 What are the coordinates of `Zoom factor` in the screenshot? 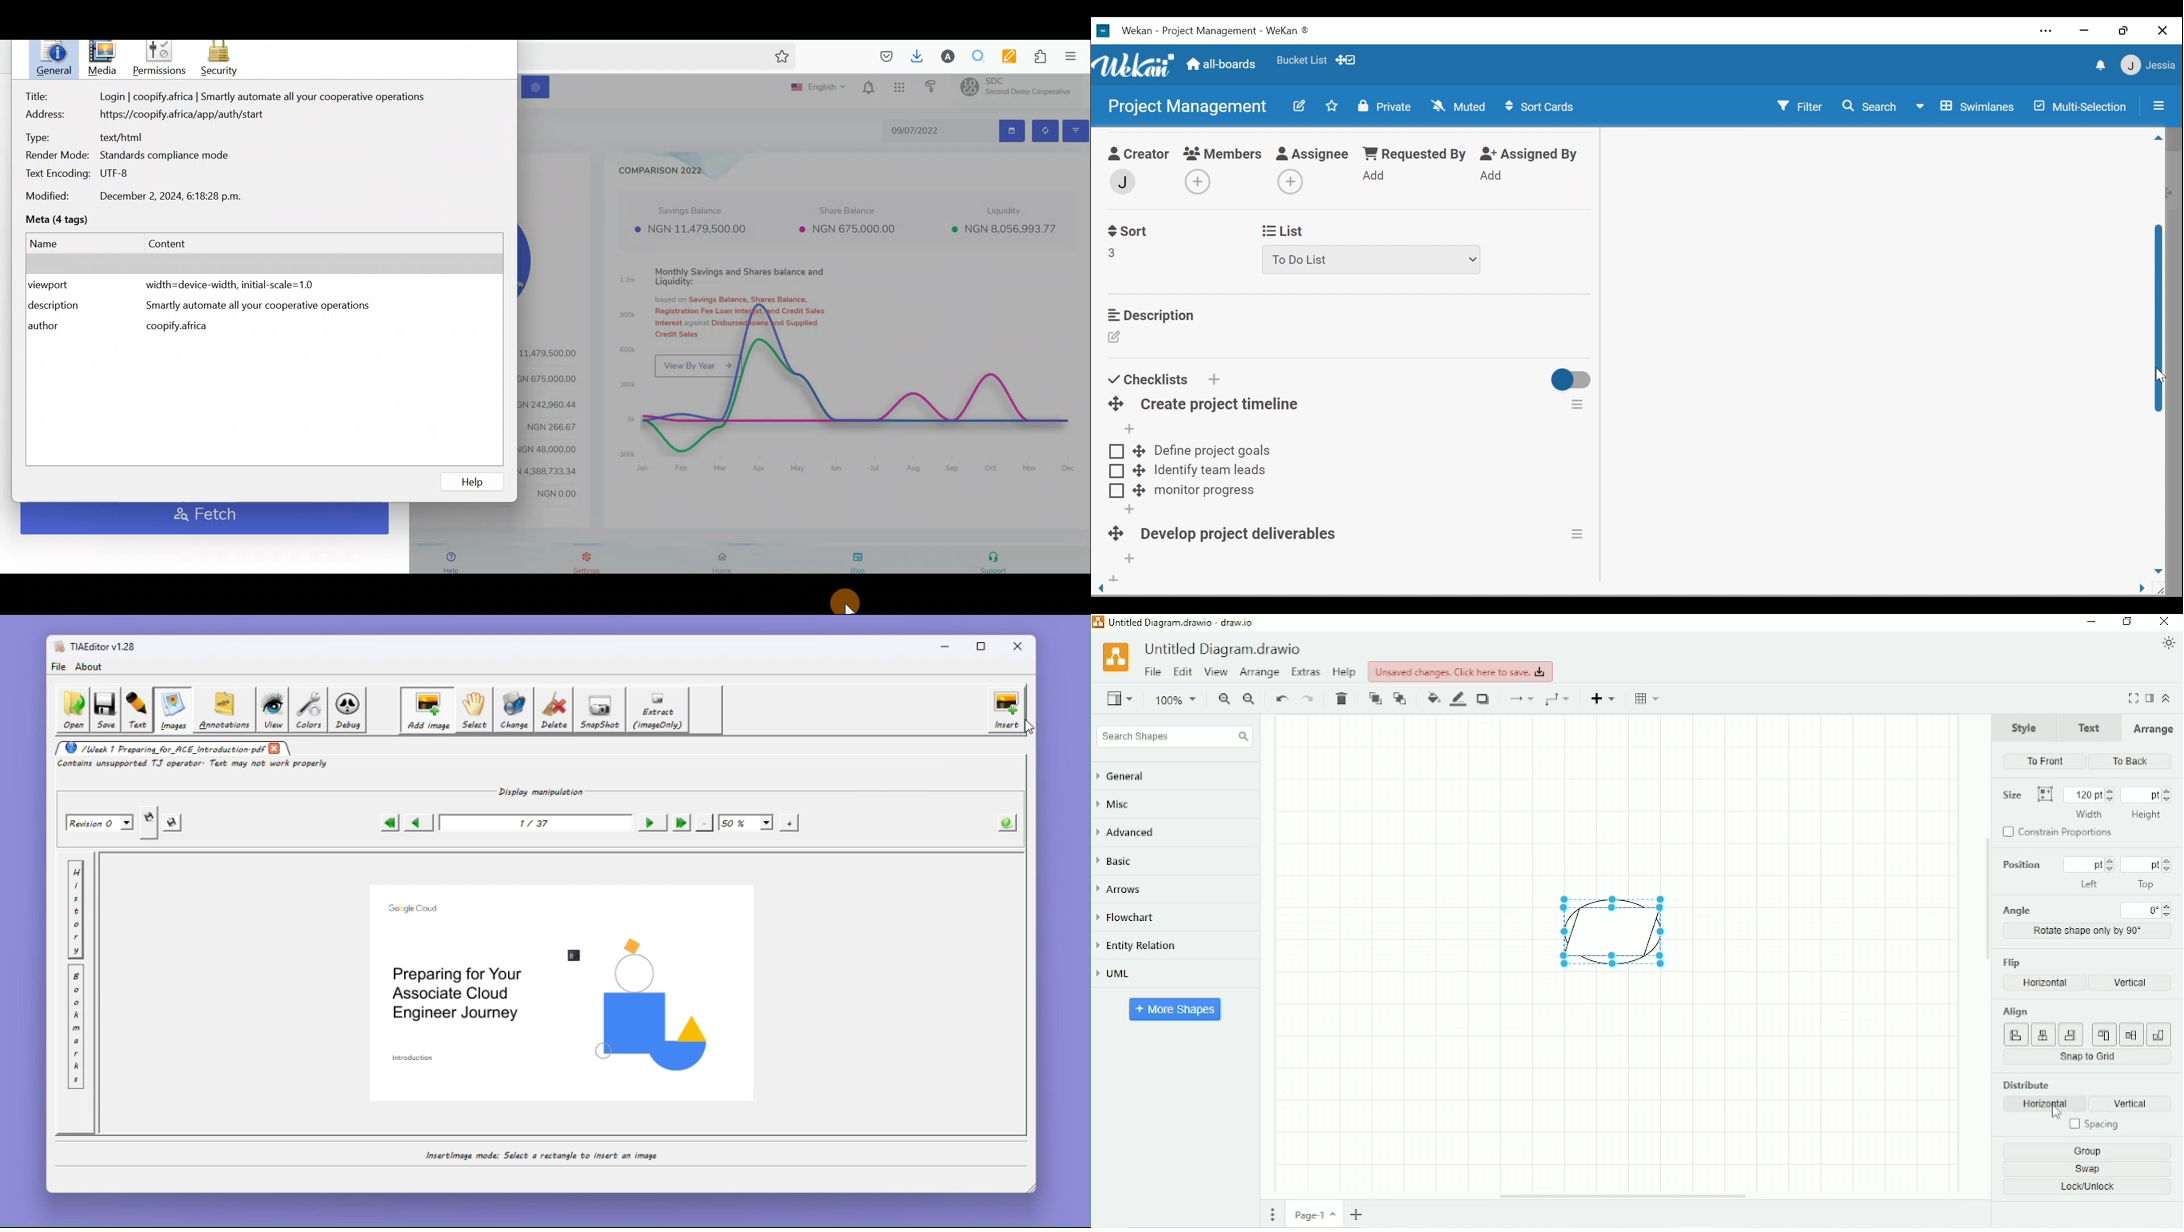 It's located at (1177, 700).